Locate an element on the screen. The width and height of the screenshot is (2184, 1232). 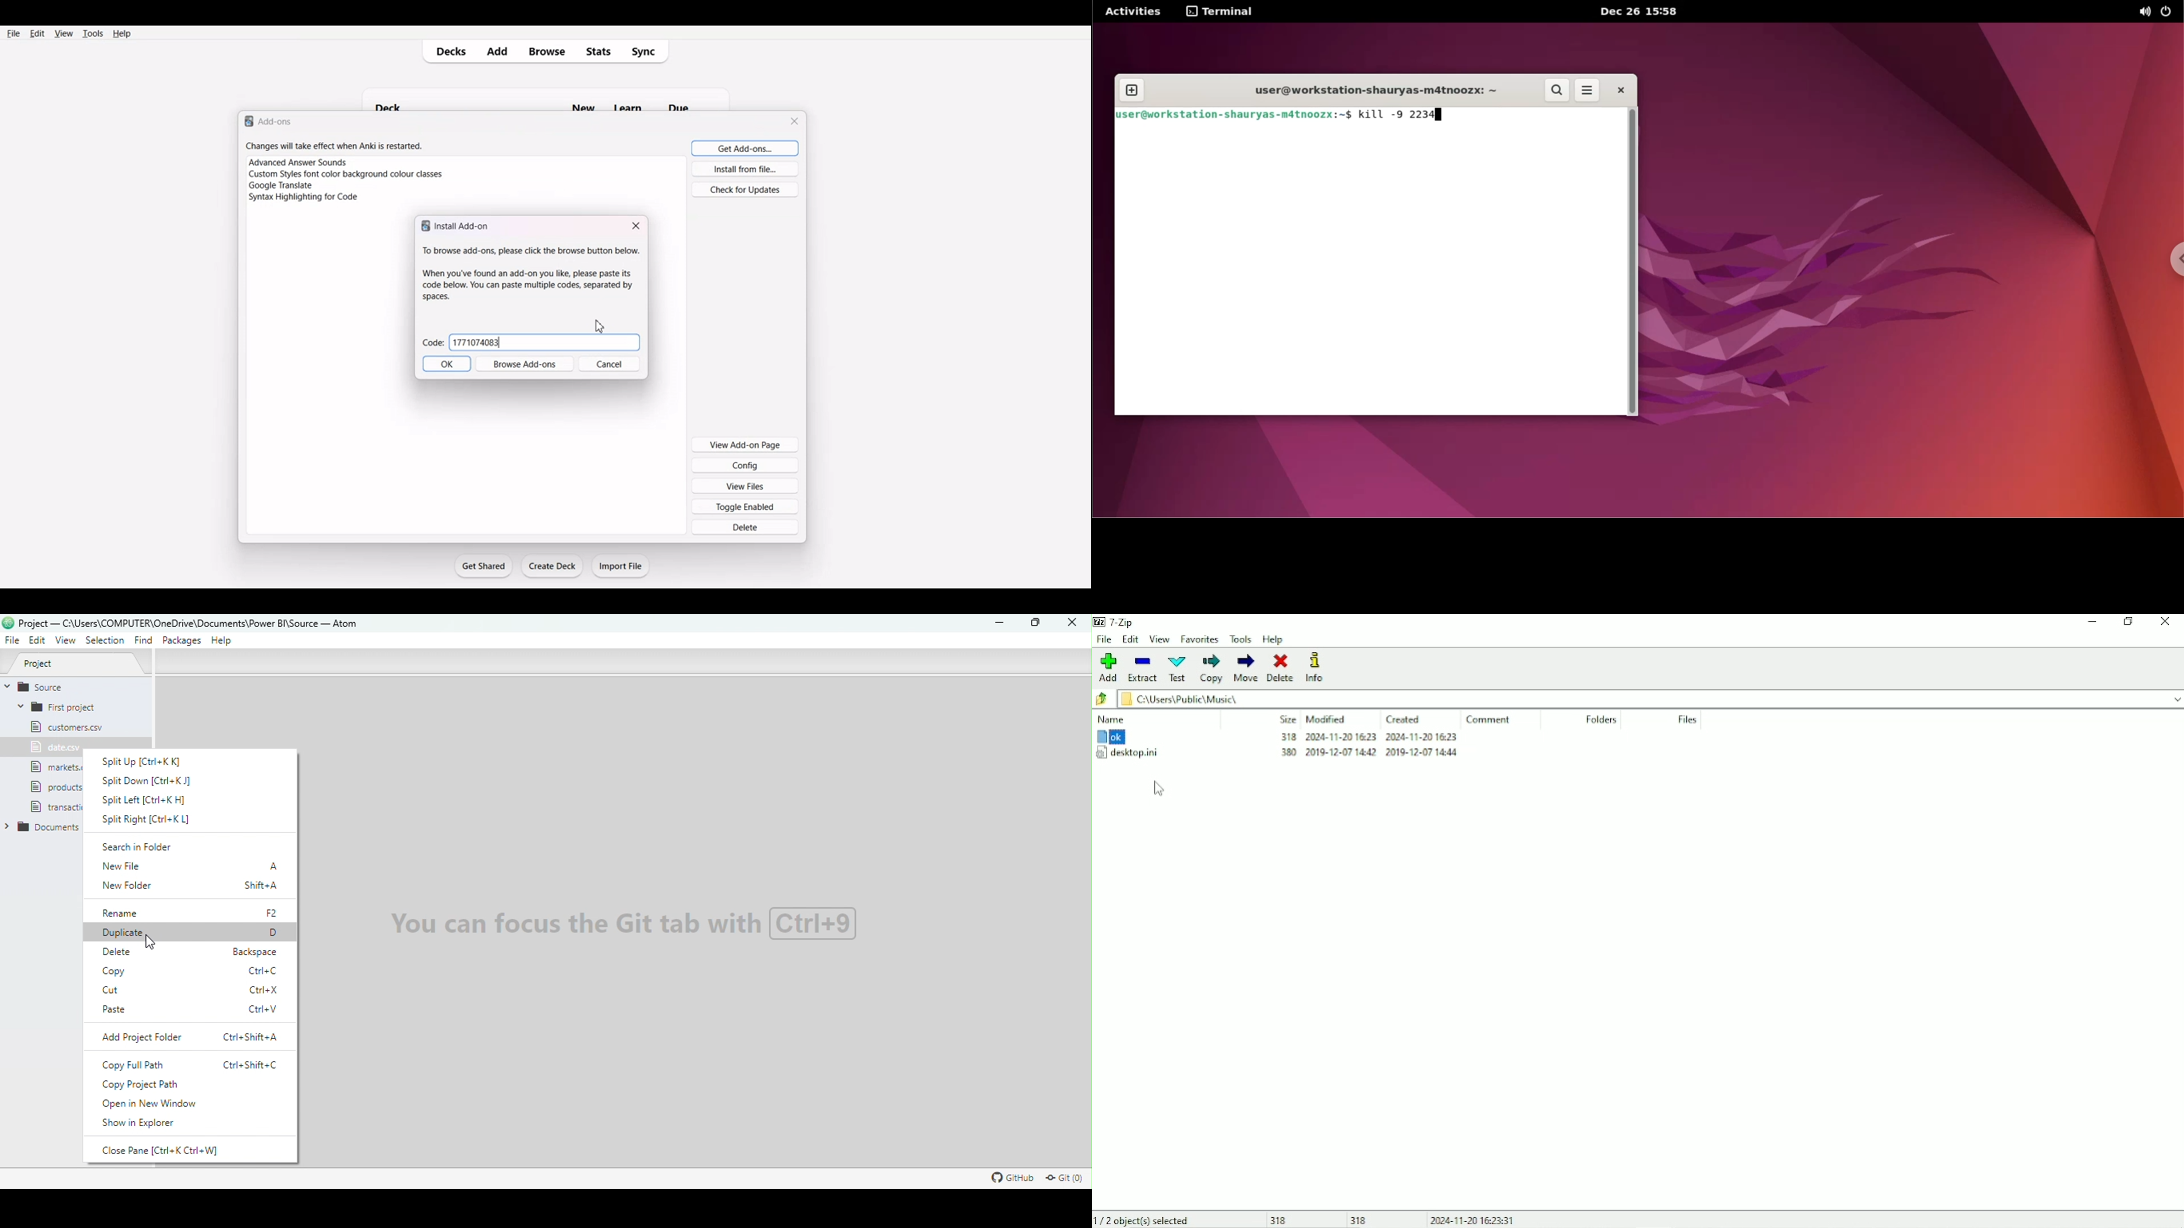
Sync is located at coordinates (649, 51).